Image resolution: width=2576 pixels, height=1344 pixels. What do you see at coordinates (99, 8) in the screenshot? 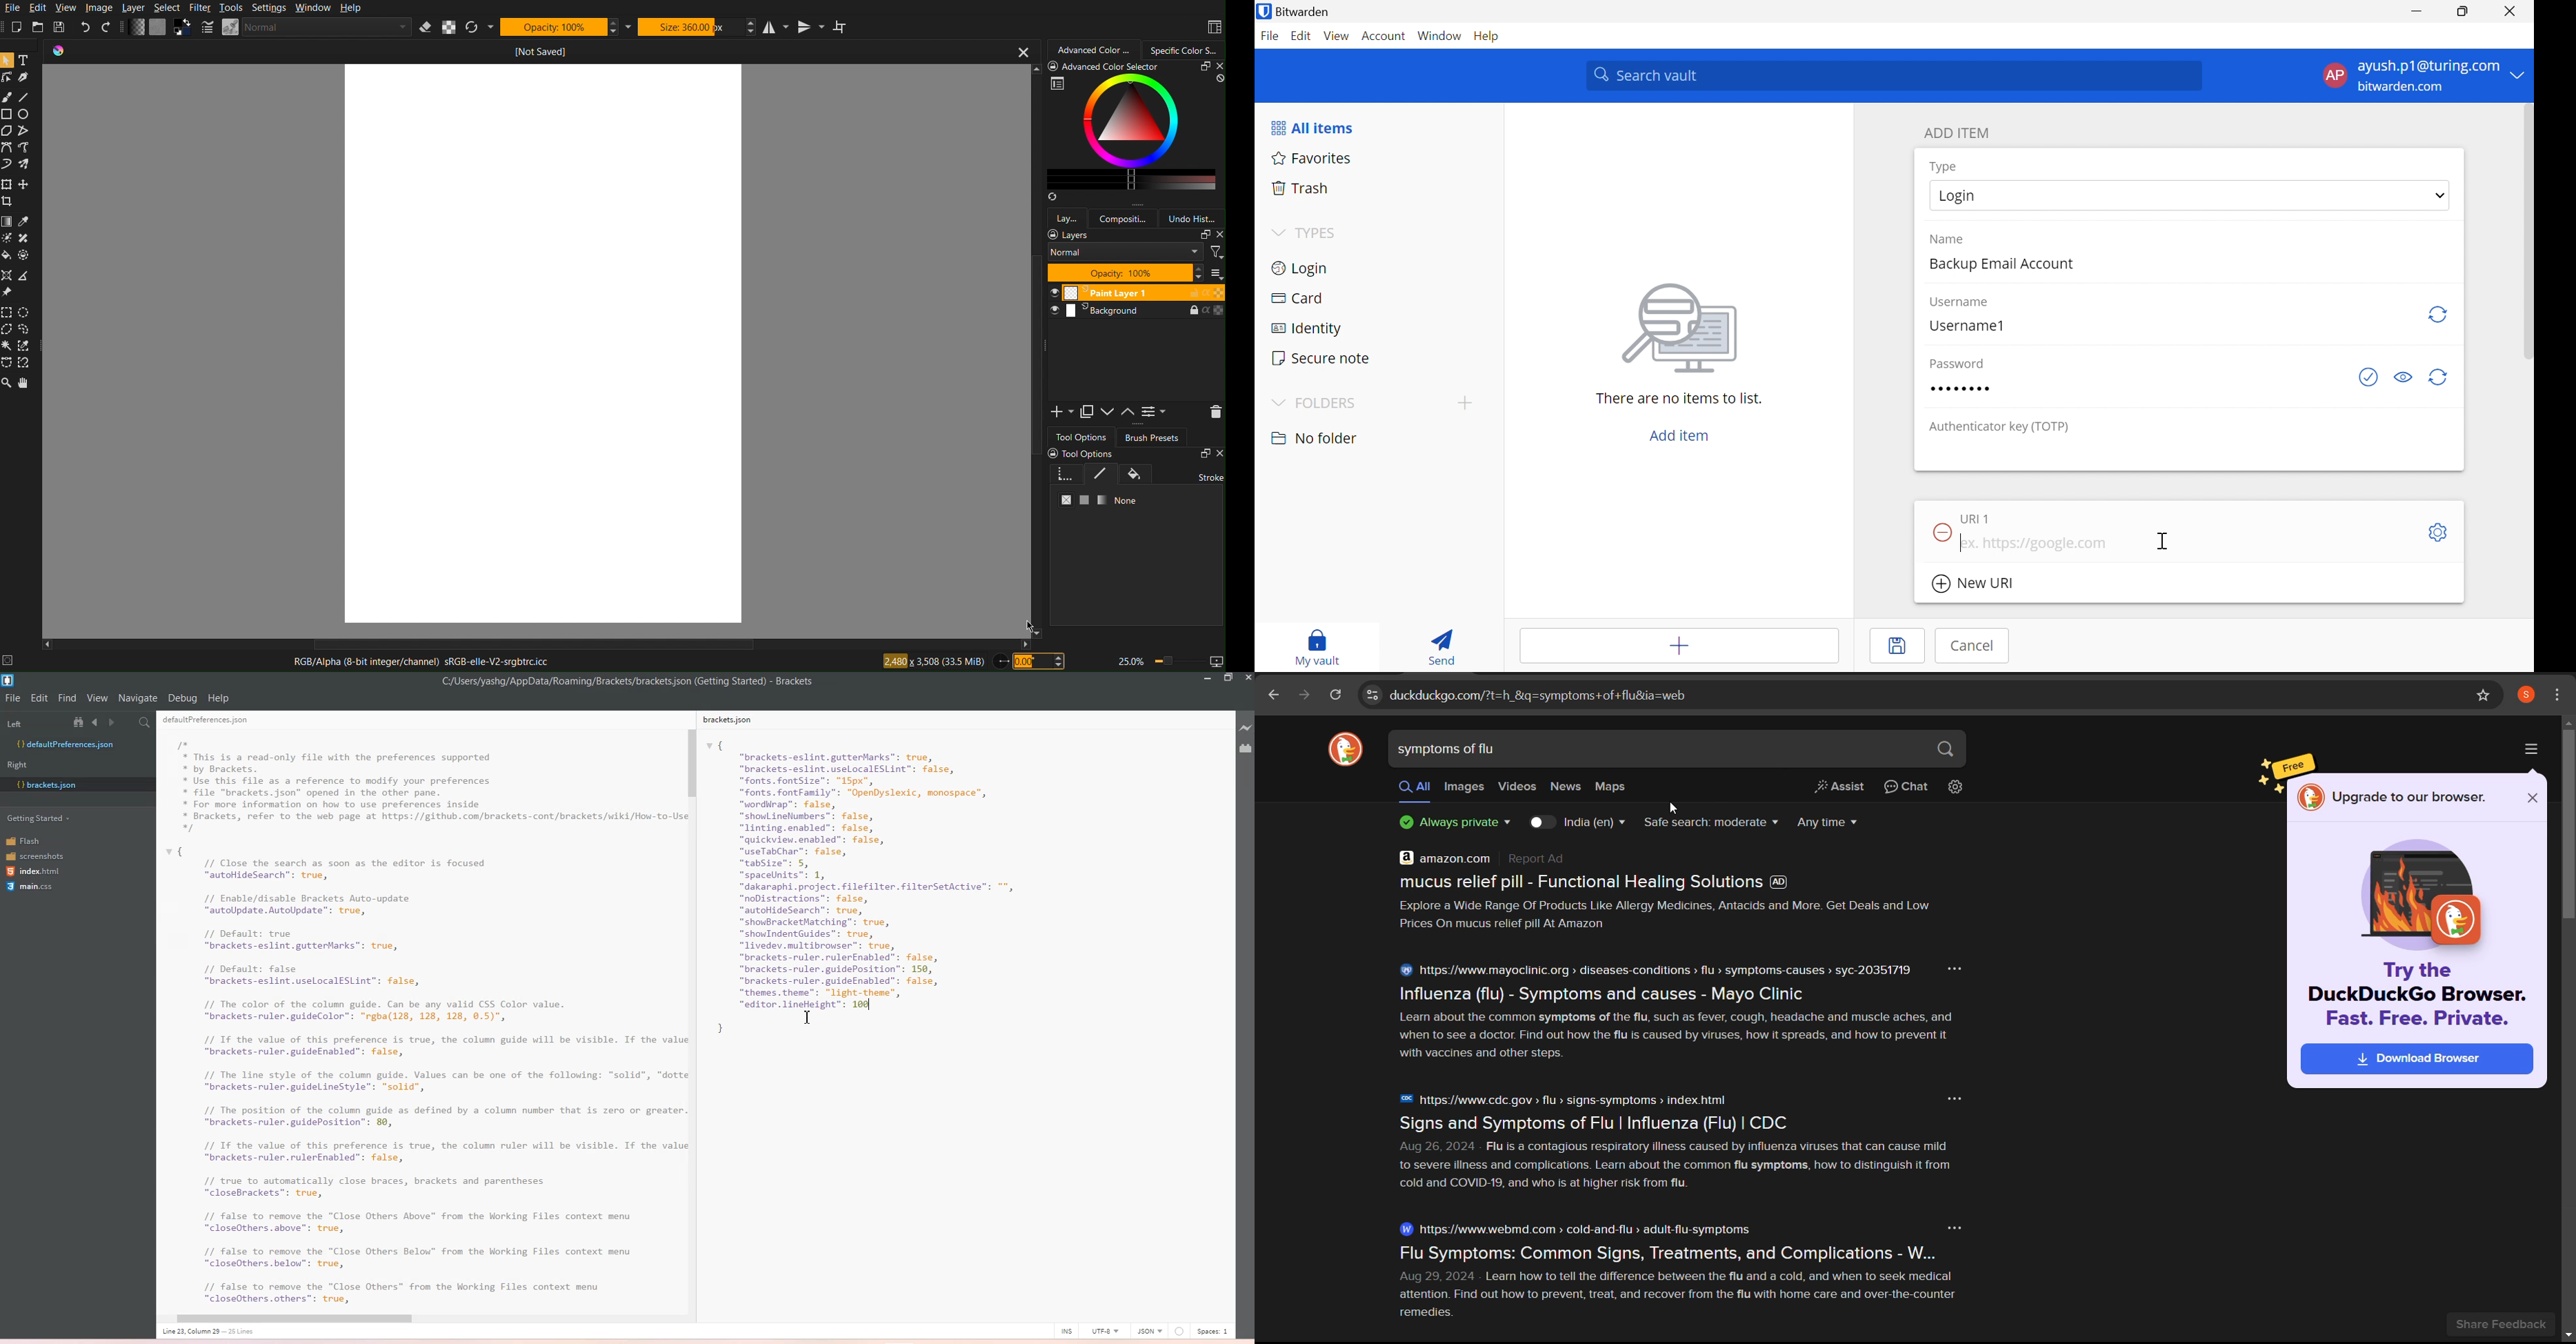
I see `Image` at bounding box center [99, 8].